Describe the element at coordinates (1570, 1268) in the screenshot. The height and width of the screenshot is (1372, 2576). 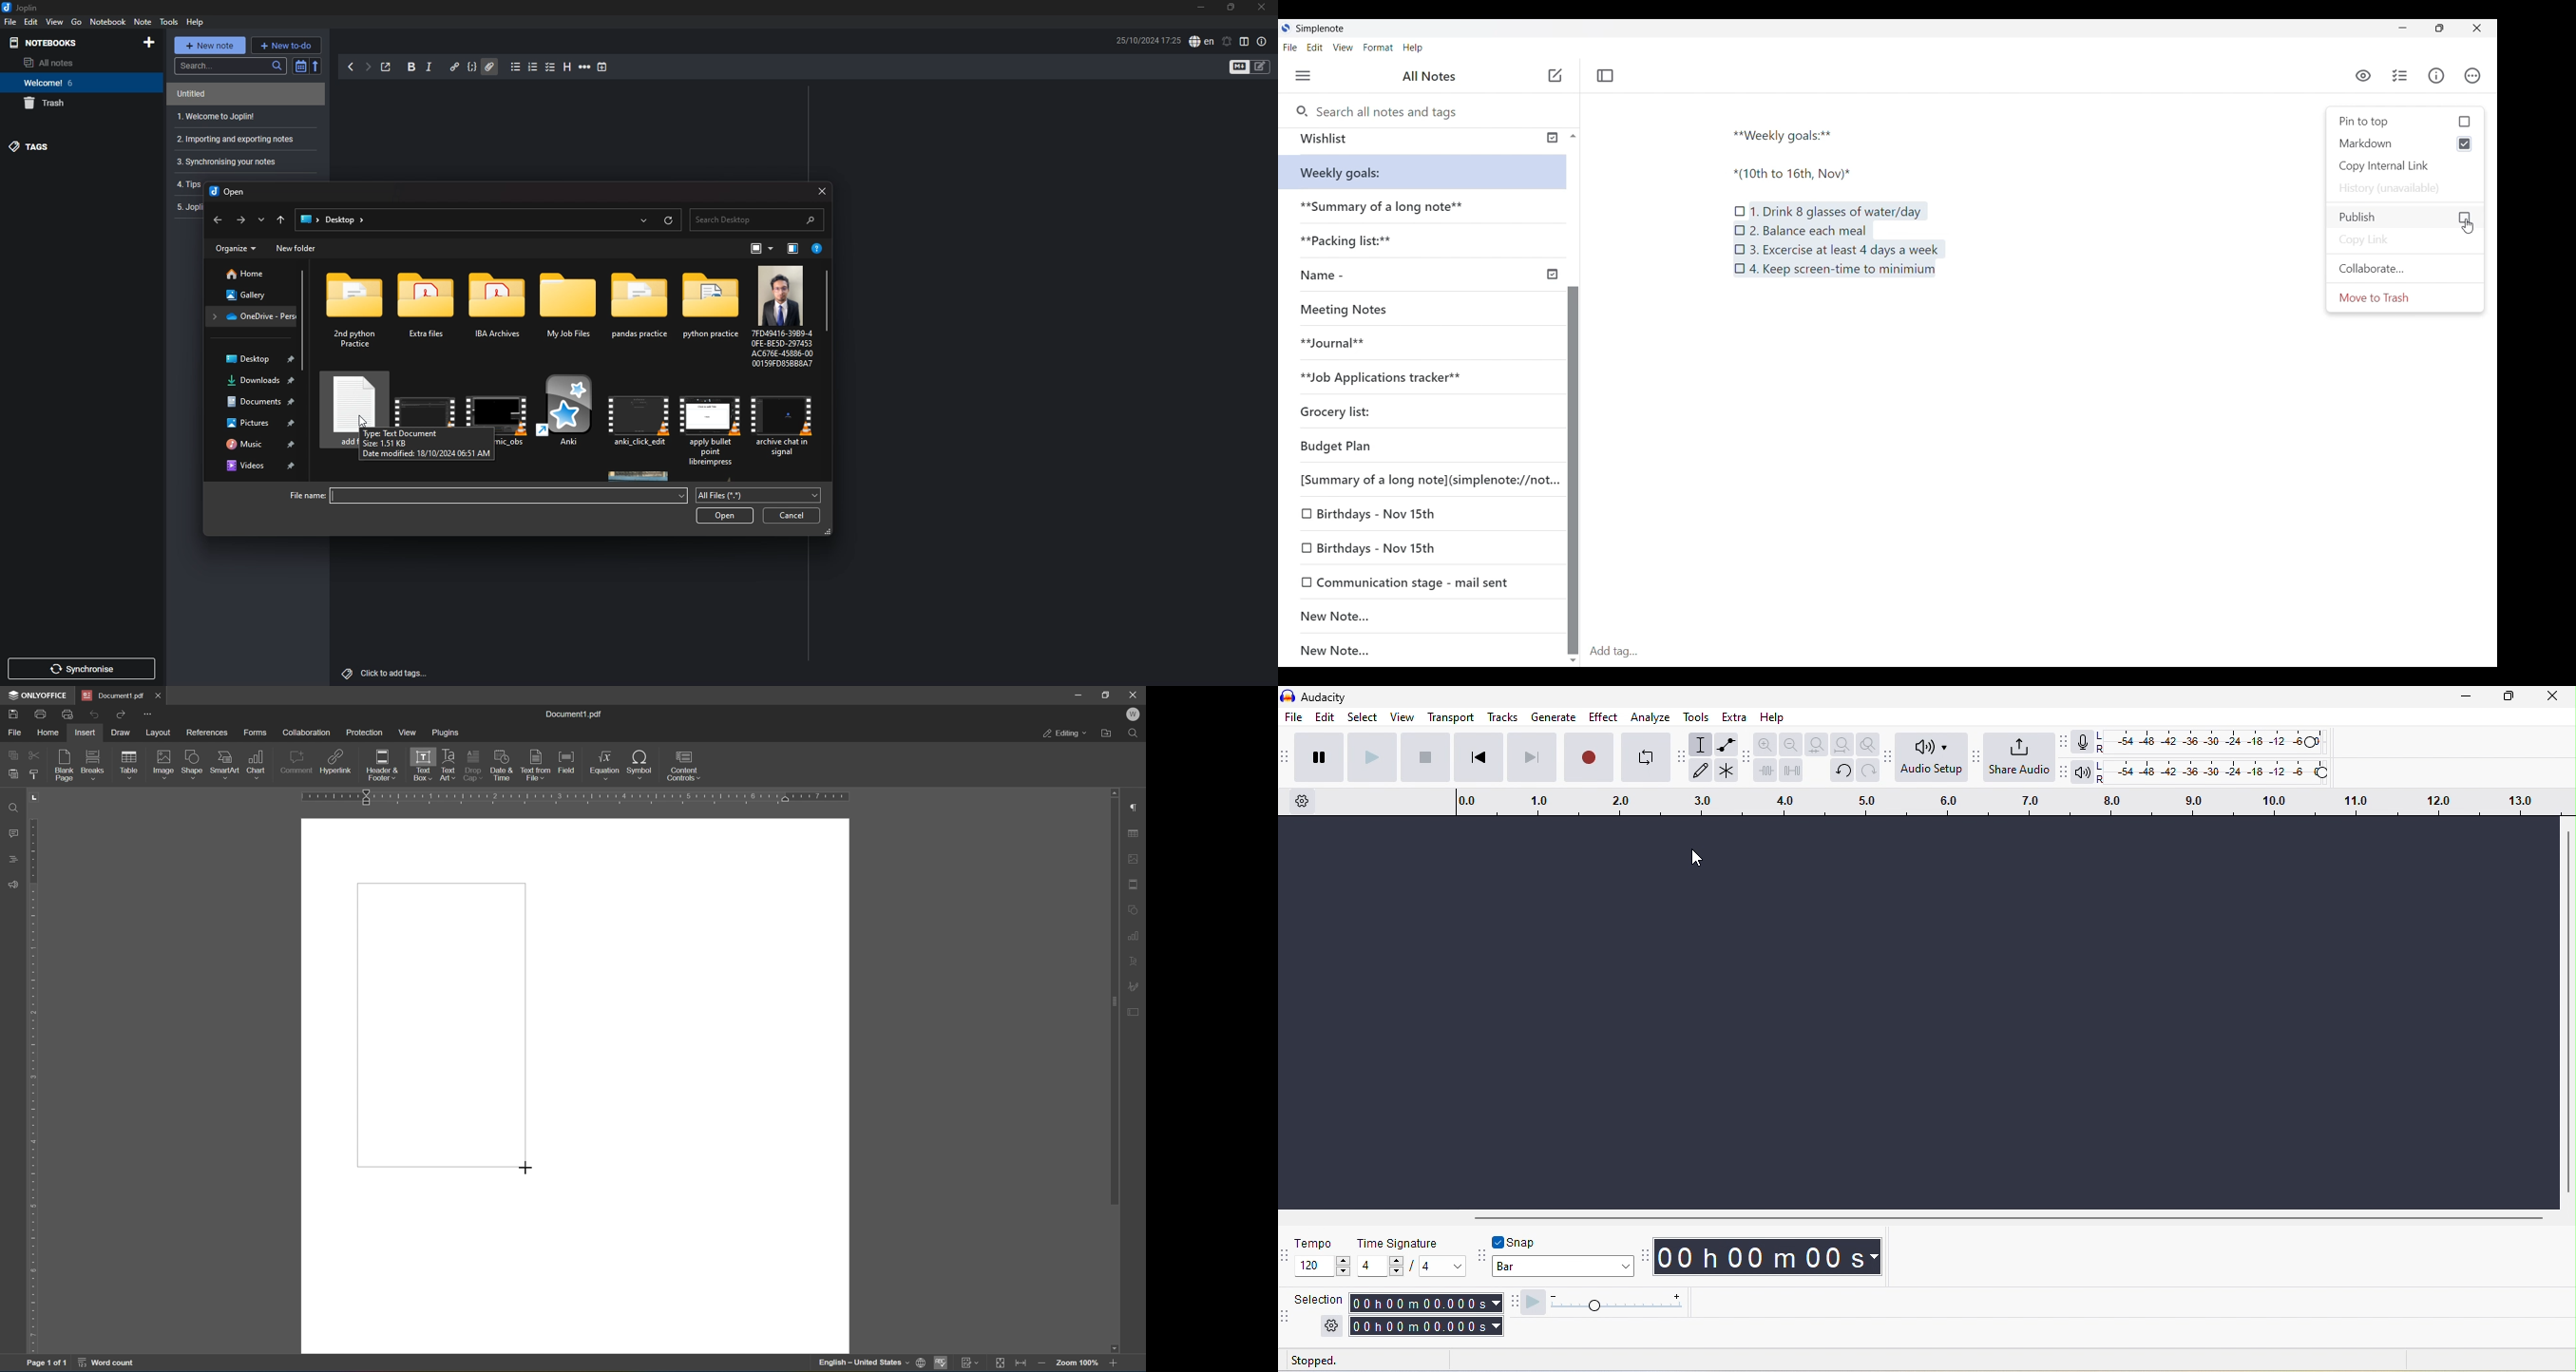
I see `bar` at that location.